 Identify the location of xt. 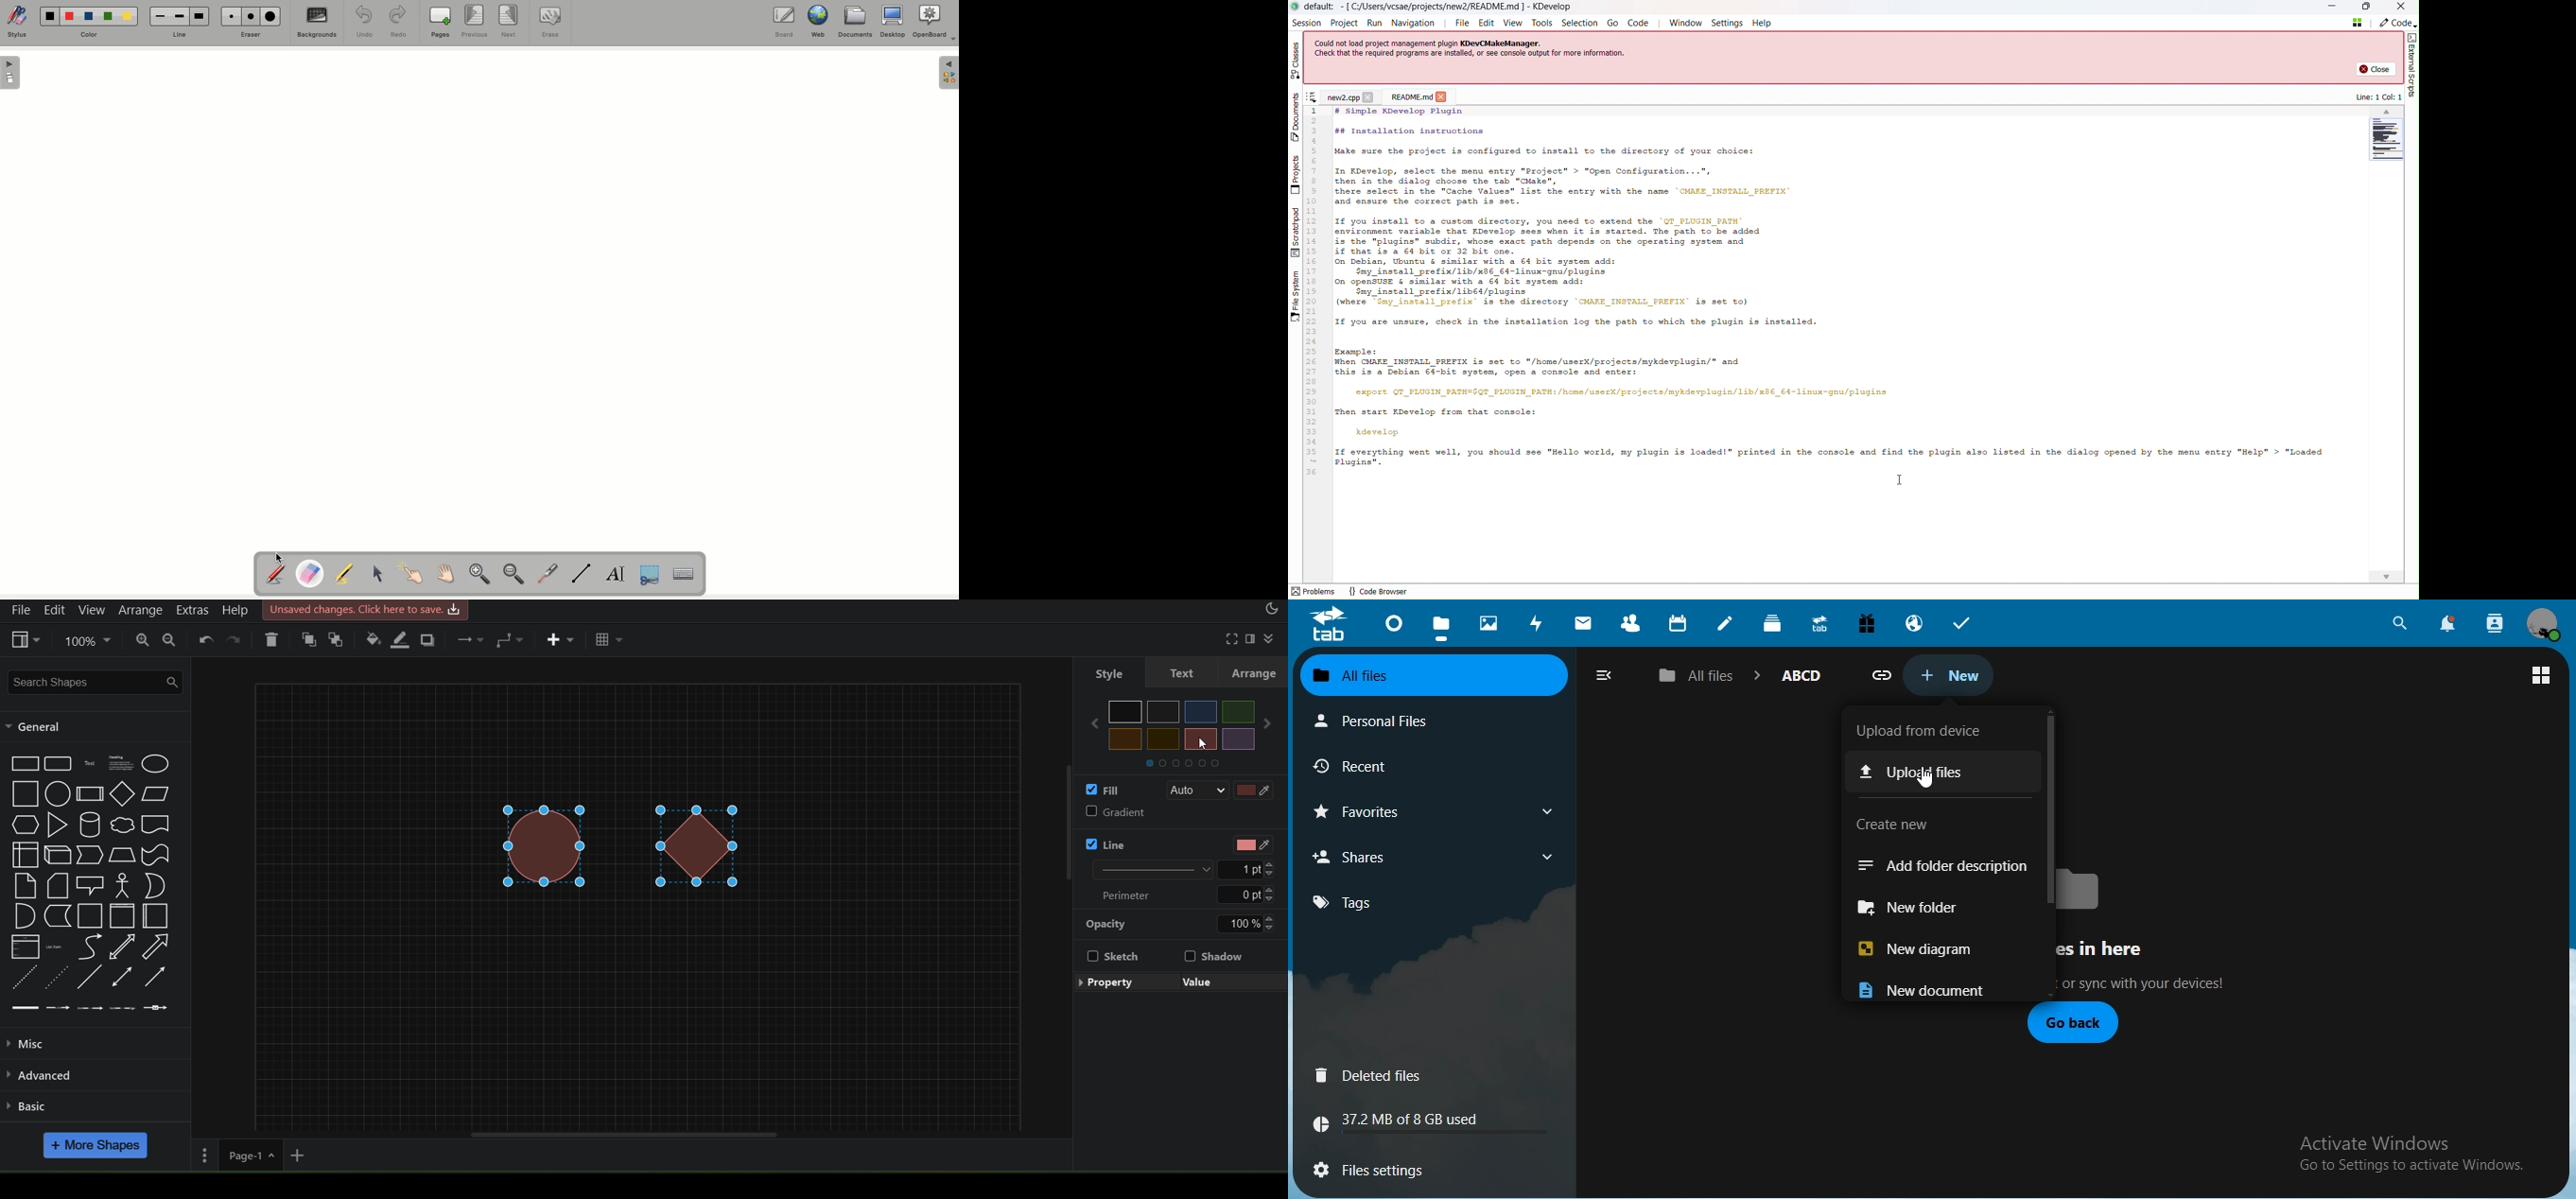
(1923, 728).